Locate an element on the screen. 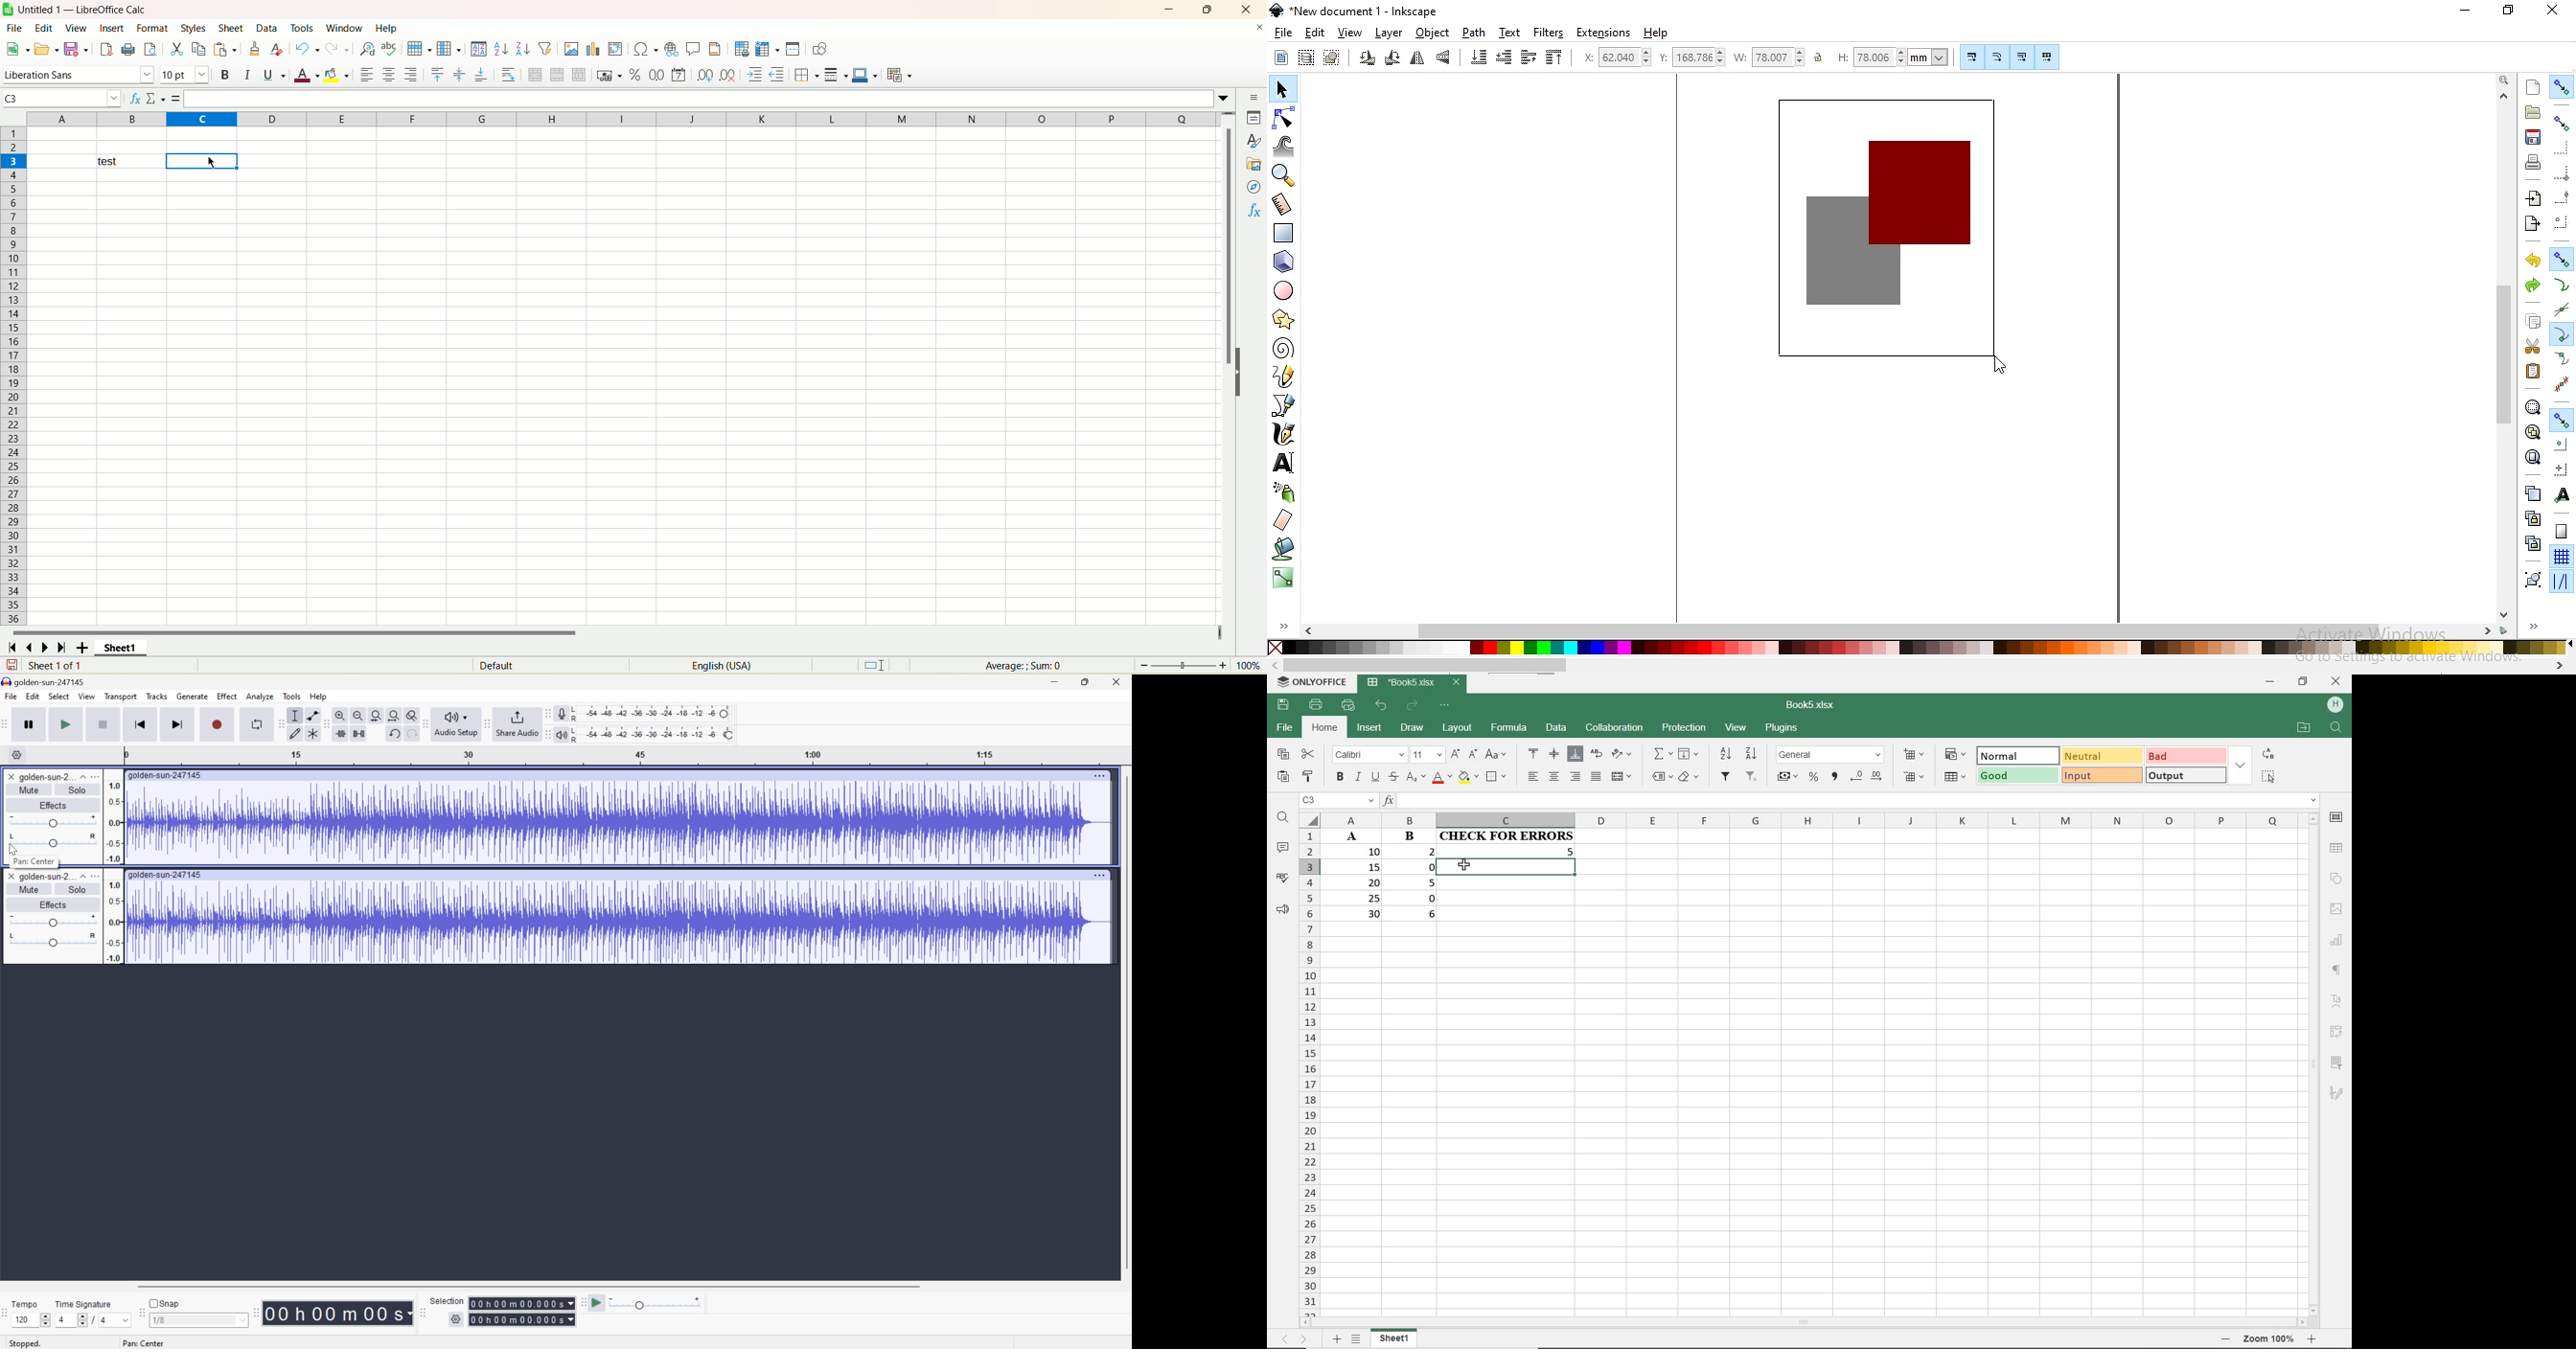 The width and height of the screenshot is (2576, 1372). Navigator is located at coordinates (1253, 187).